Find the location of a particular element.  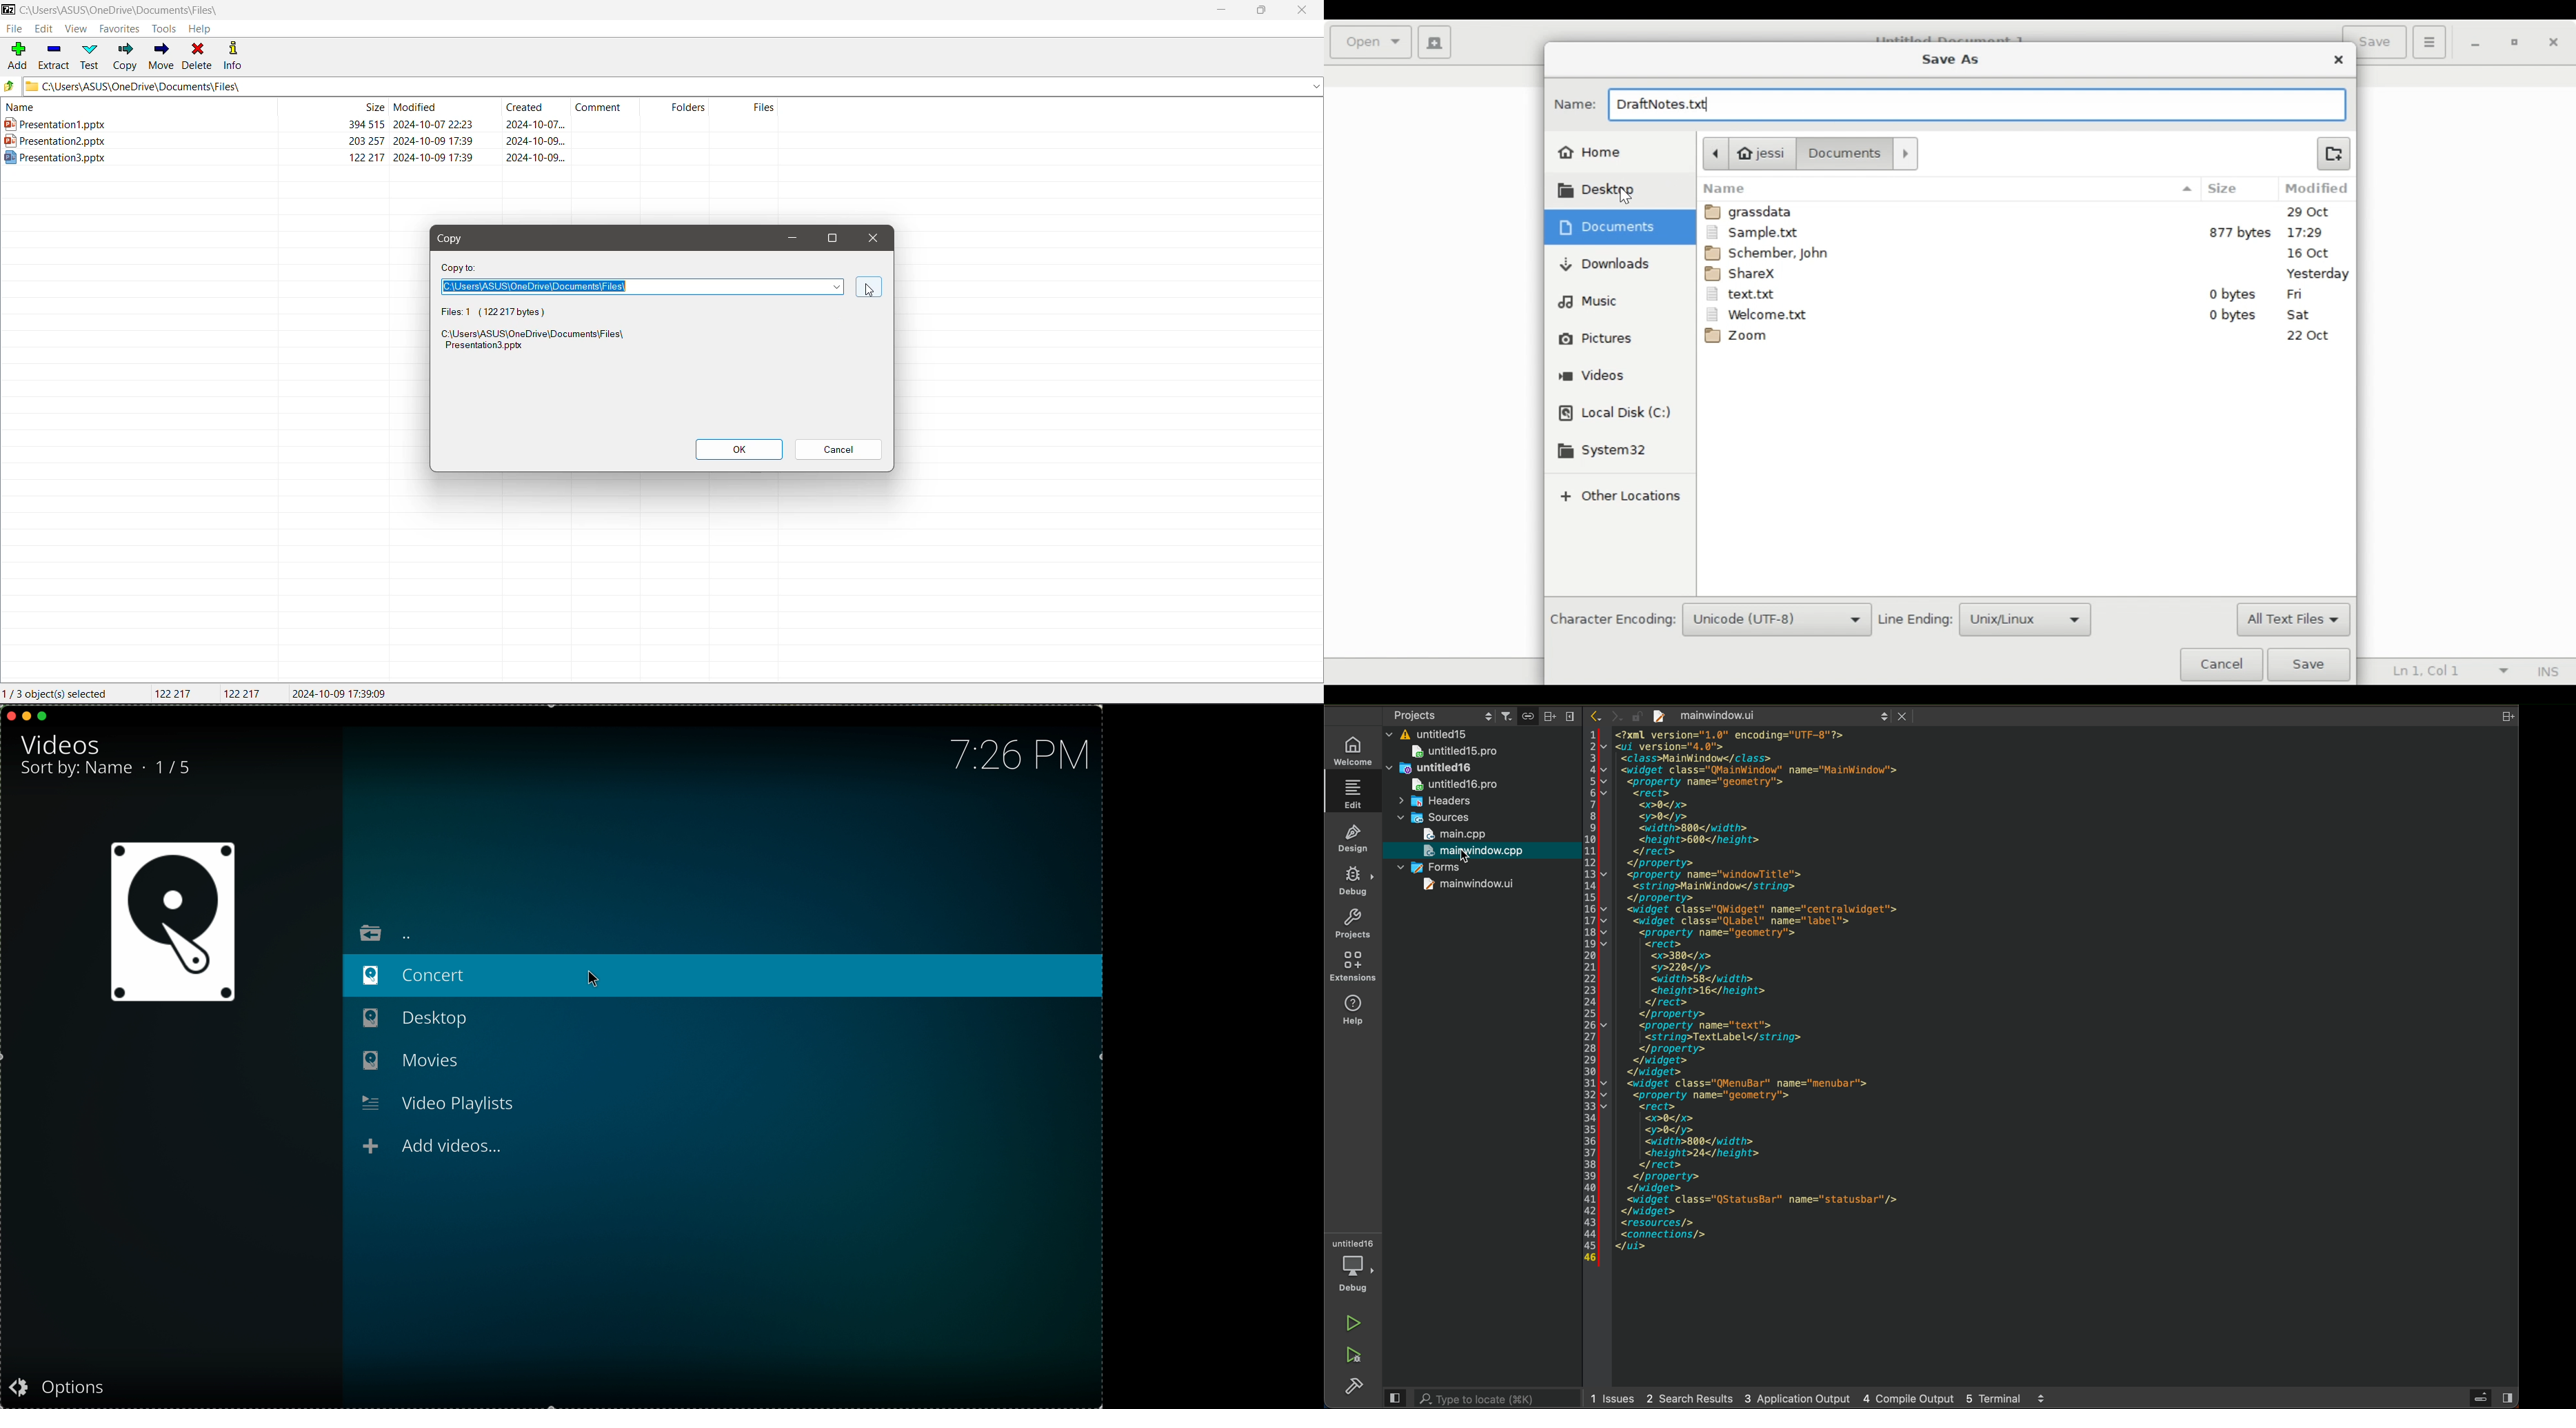

sort by: name is located at coordinates (76, 771).